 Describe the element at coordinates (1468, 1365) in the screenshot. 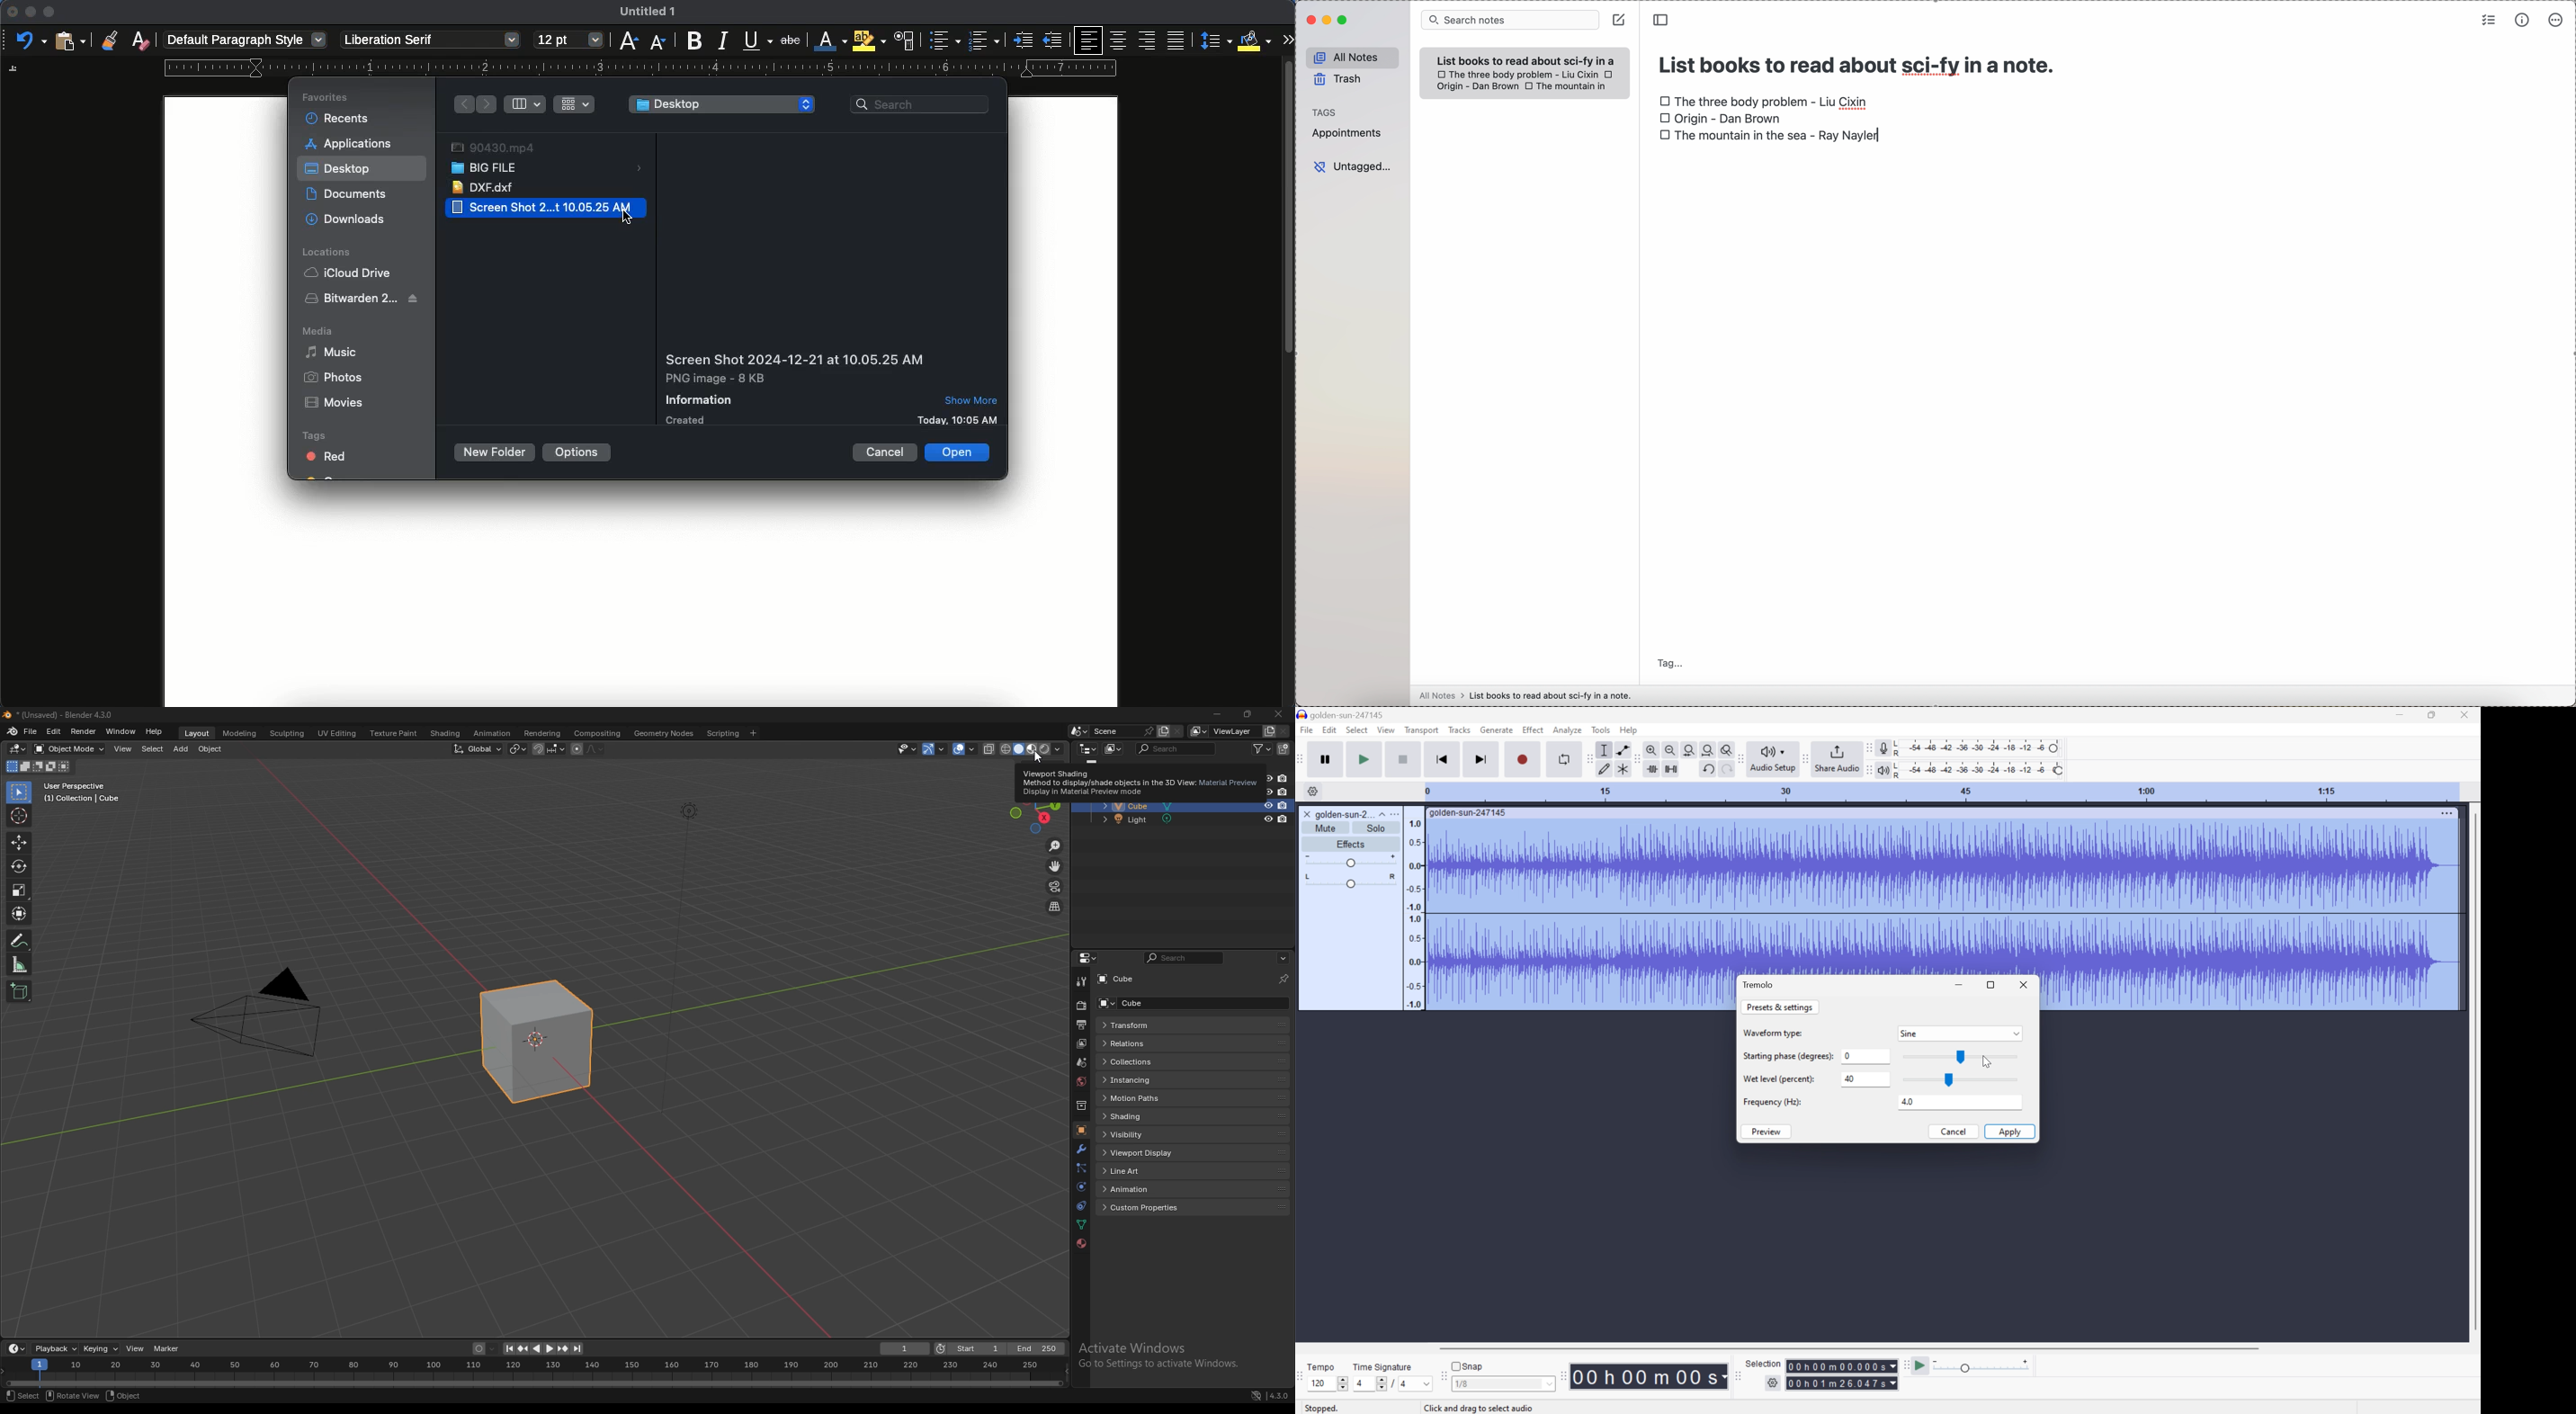

I see `Snap` at that location.